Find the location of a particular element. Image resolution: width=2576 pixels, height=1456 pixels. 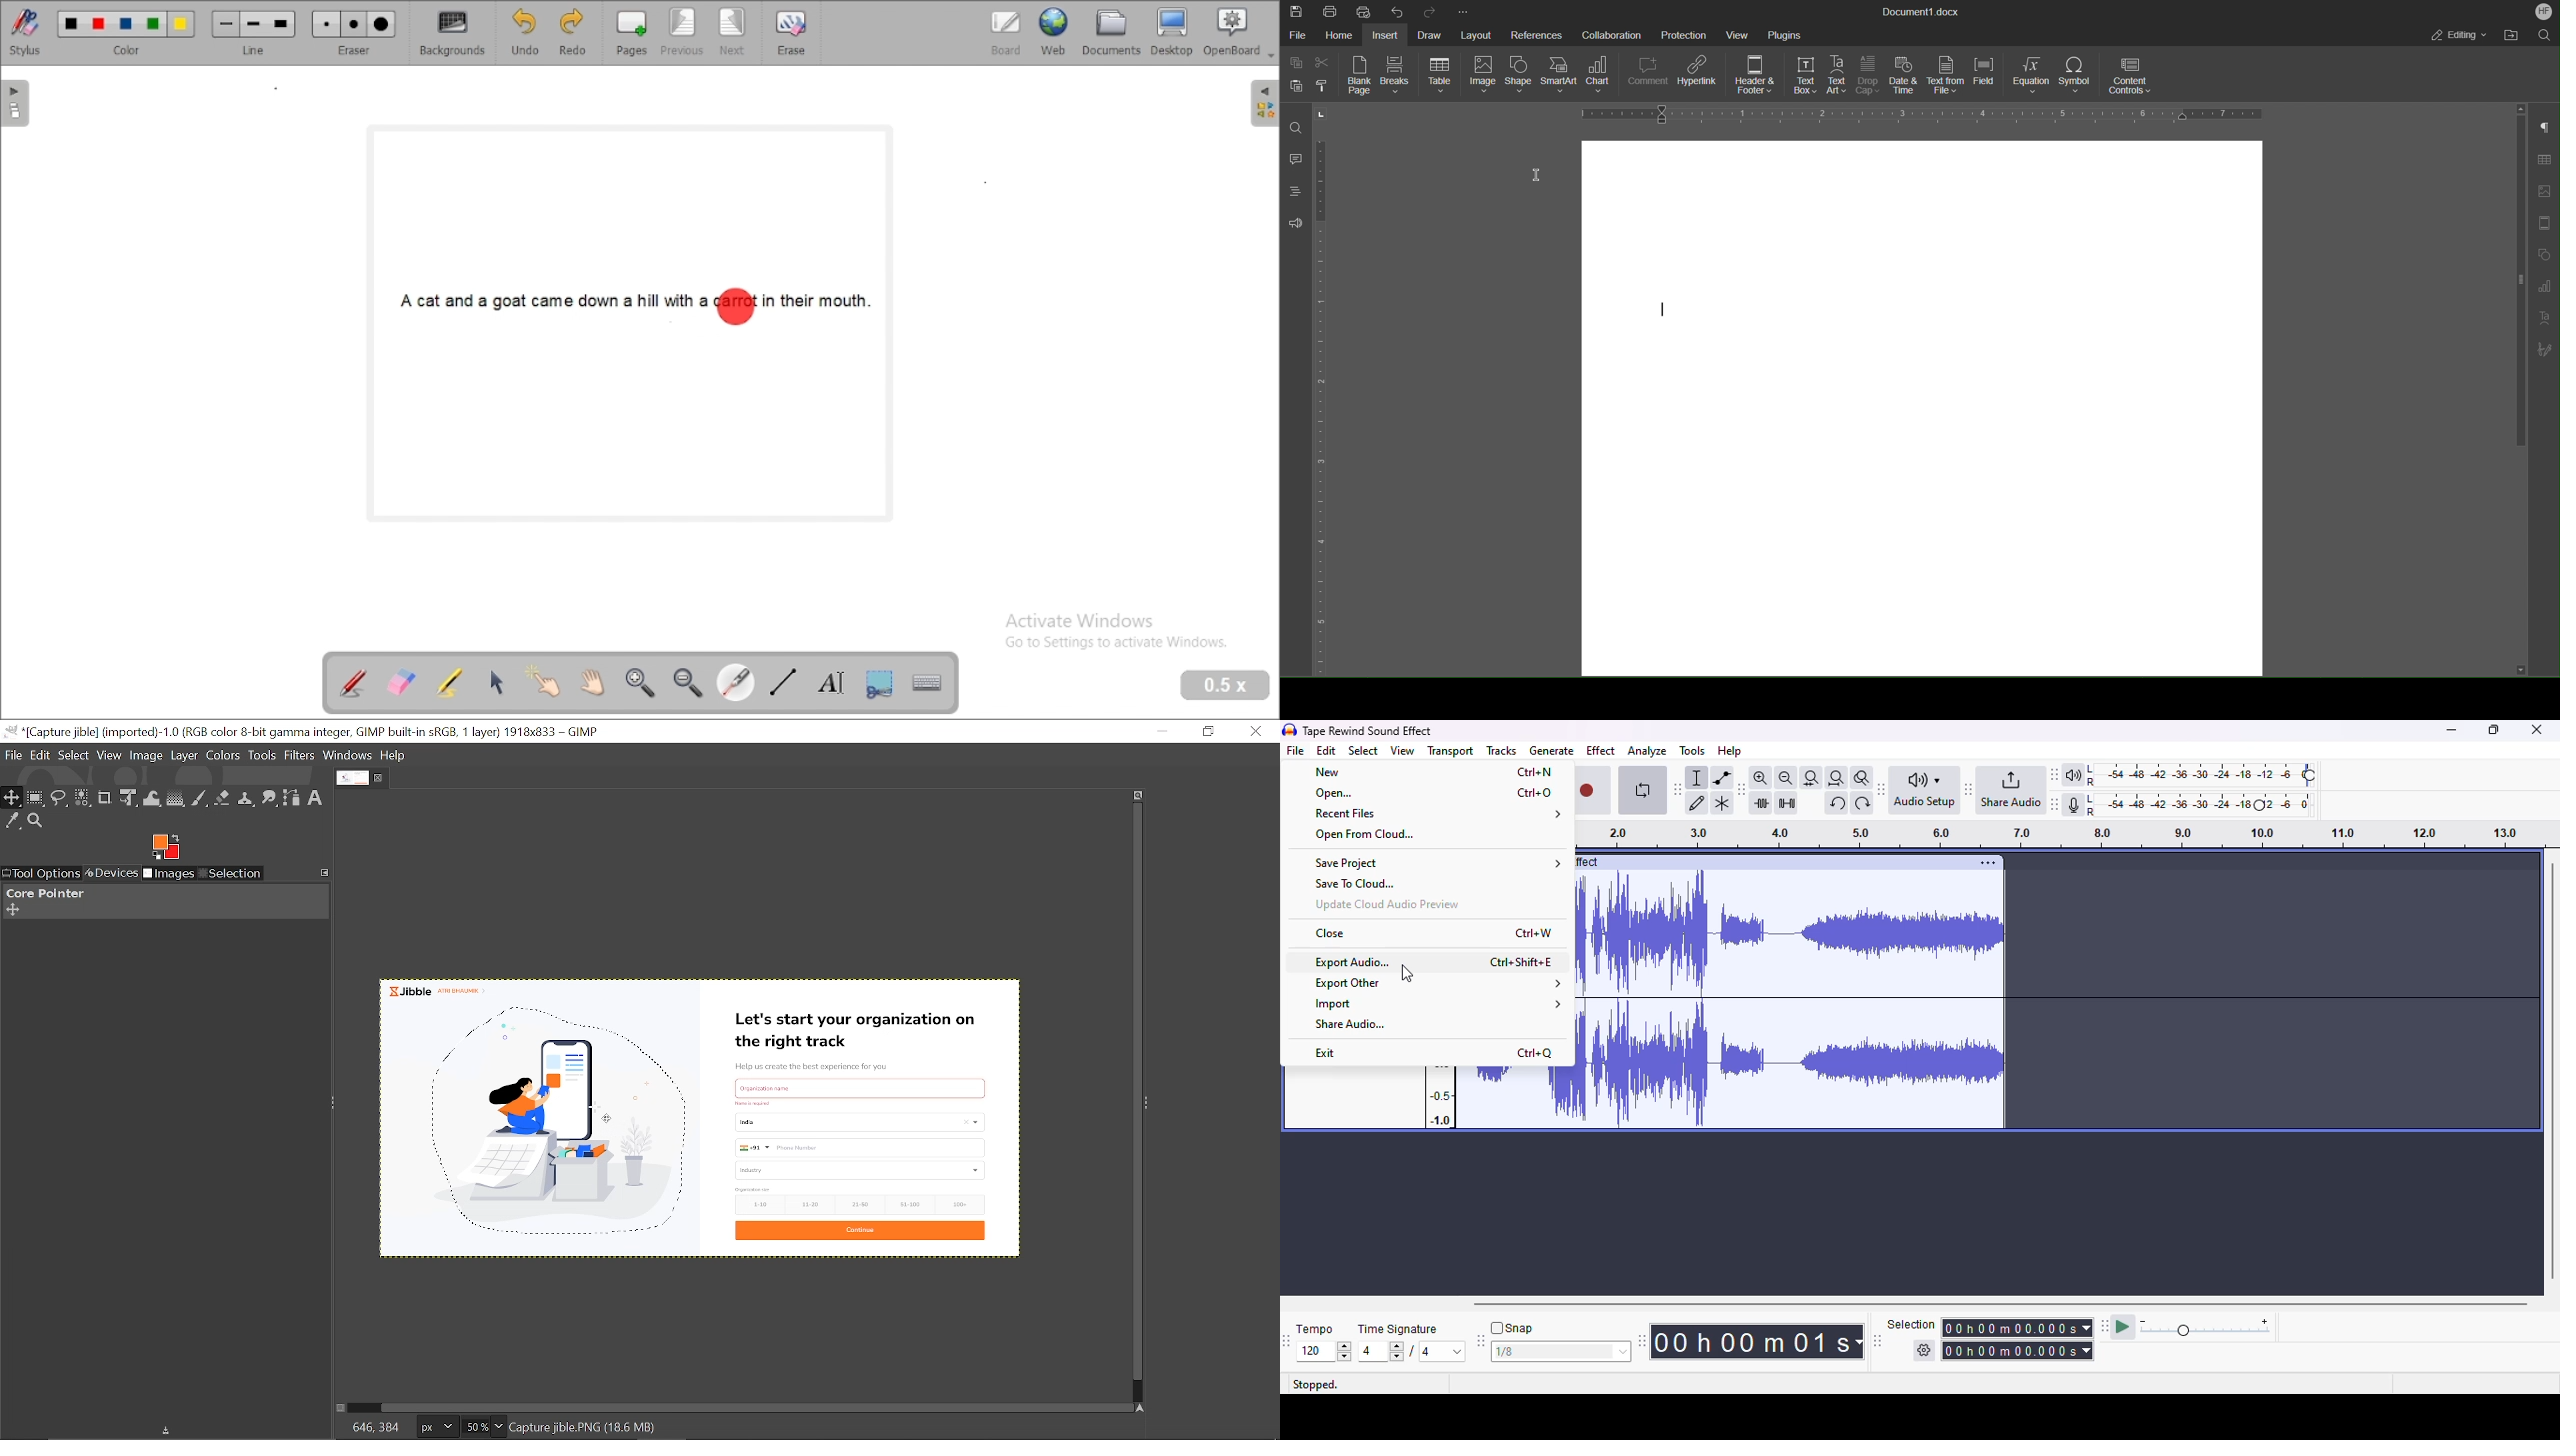

zoom in is located at coordinates (1760, 777).